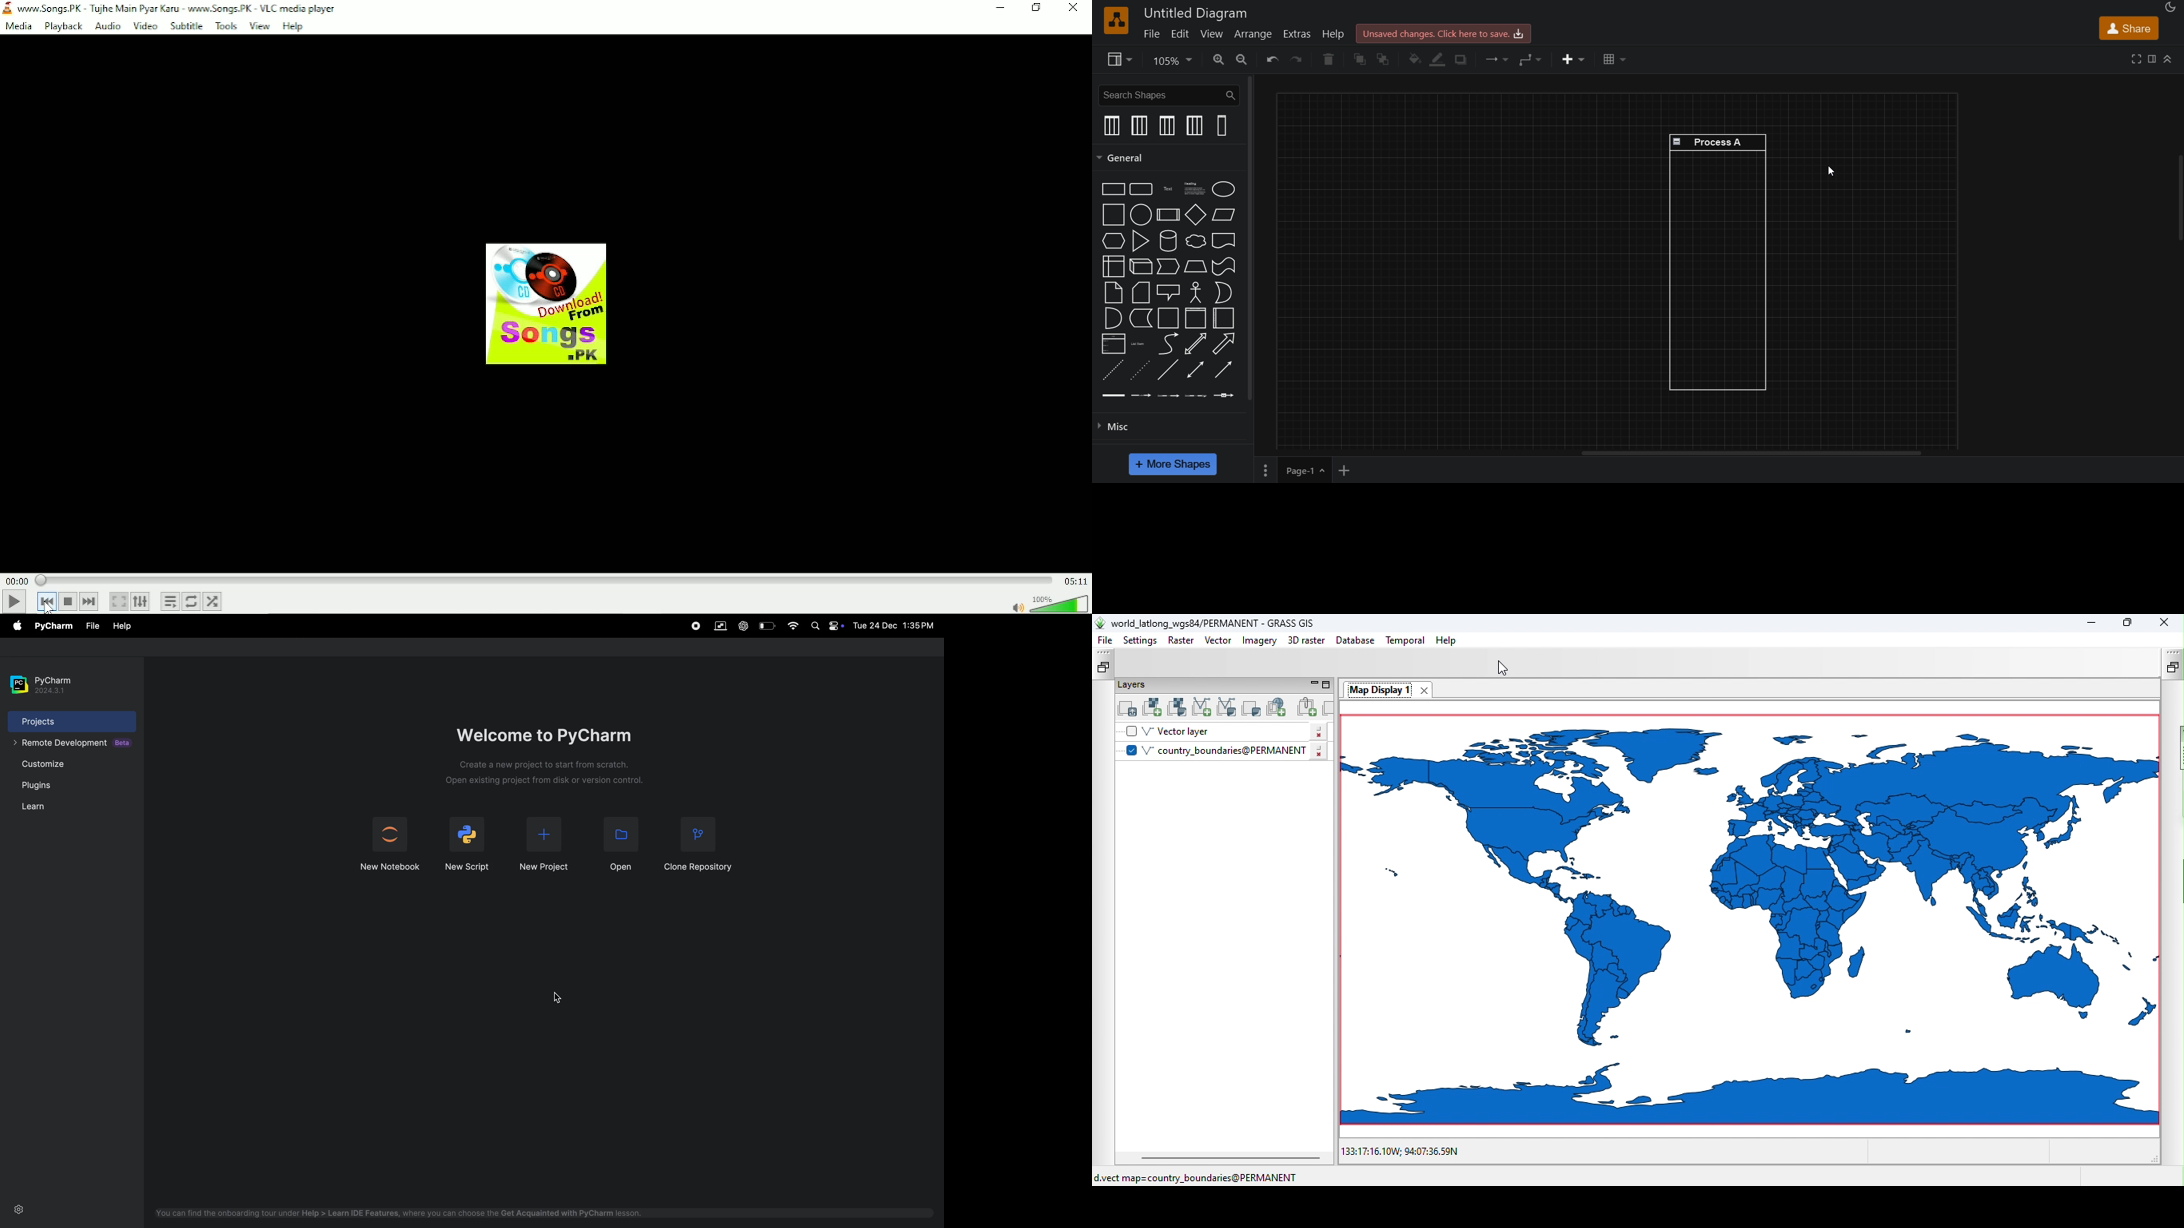 The image size is (2184, 1232). Describe the element at coordinates (1195, 373) in the screenshot. I see `bidirectional connector` at that location.